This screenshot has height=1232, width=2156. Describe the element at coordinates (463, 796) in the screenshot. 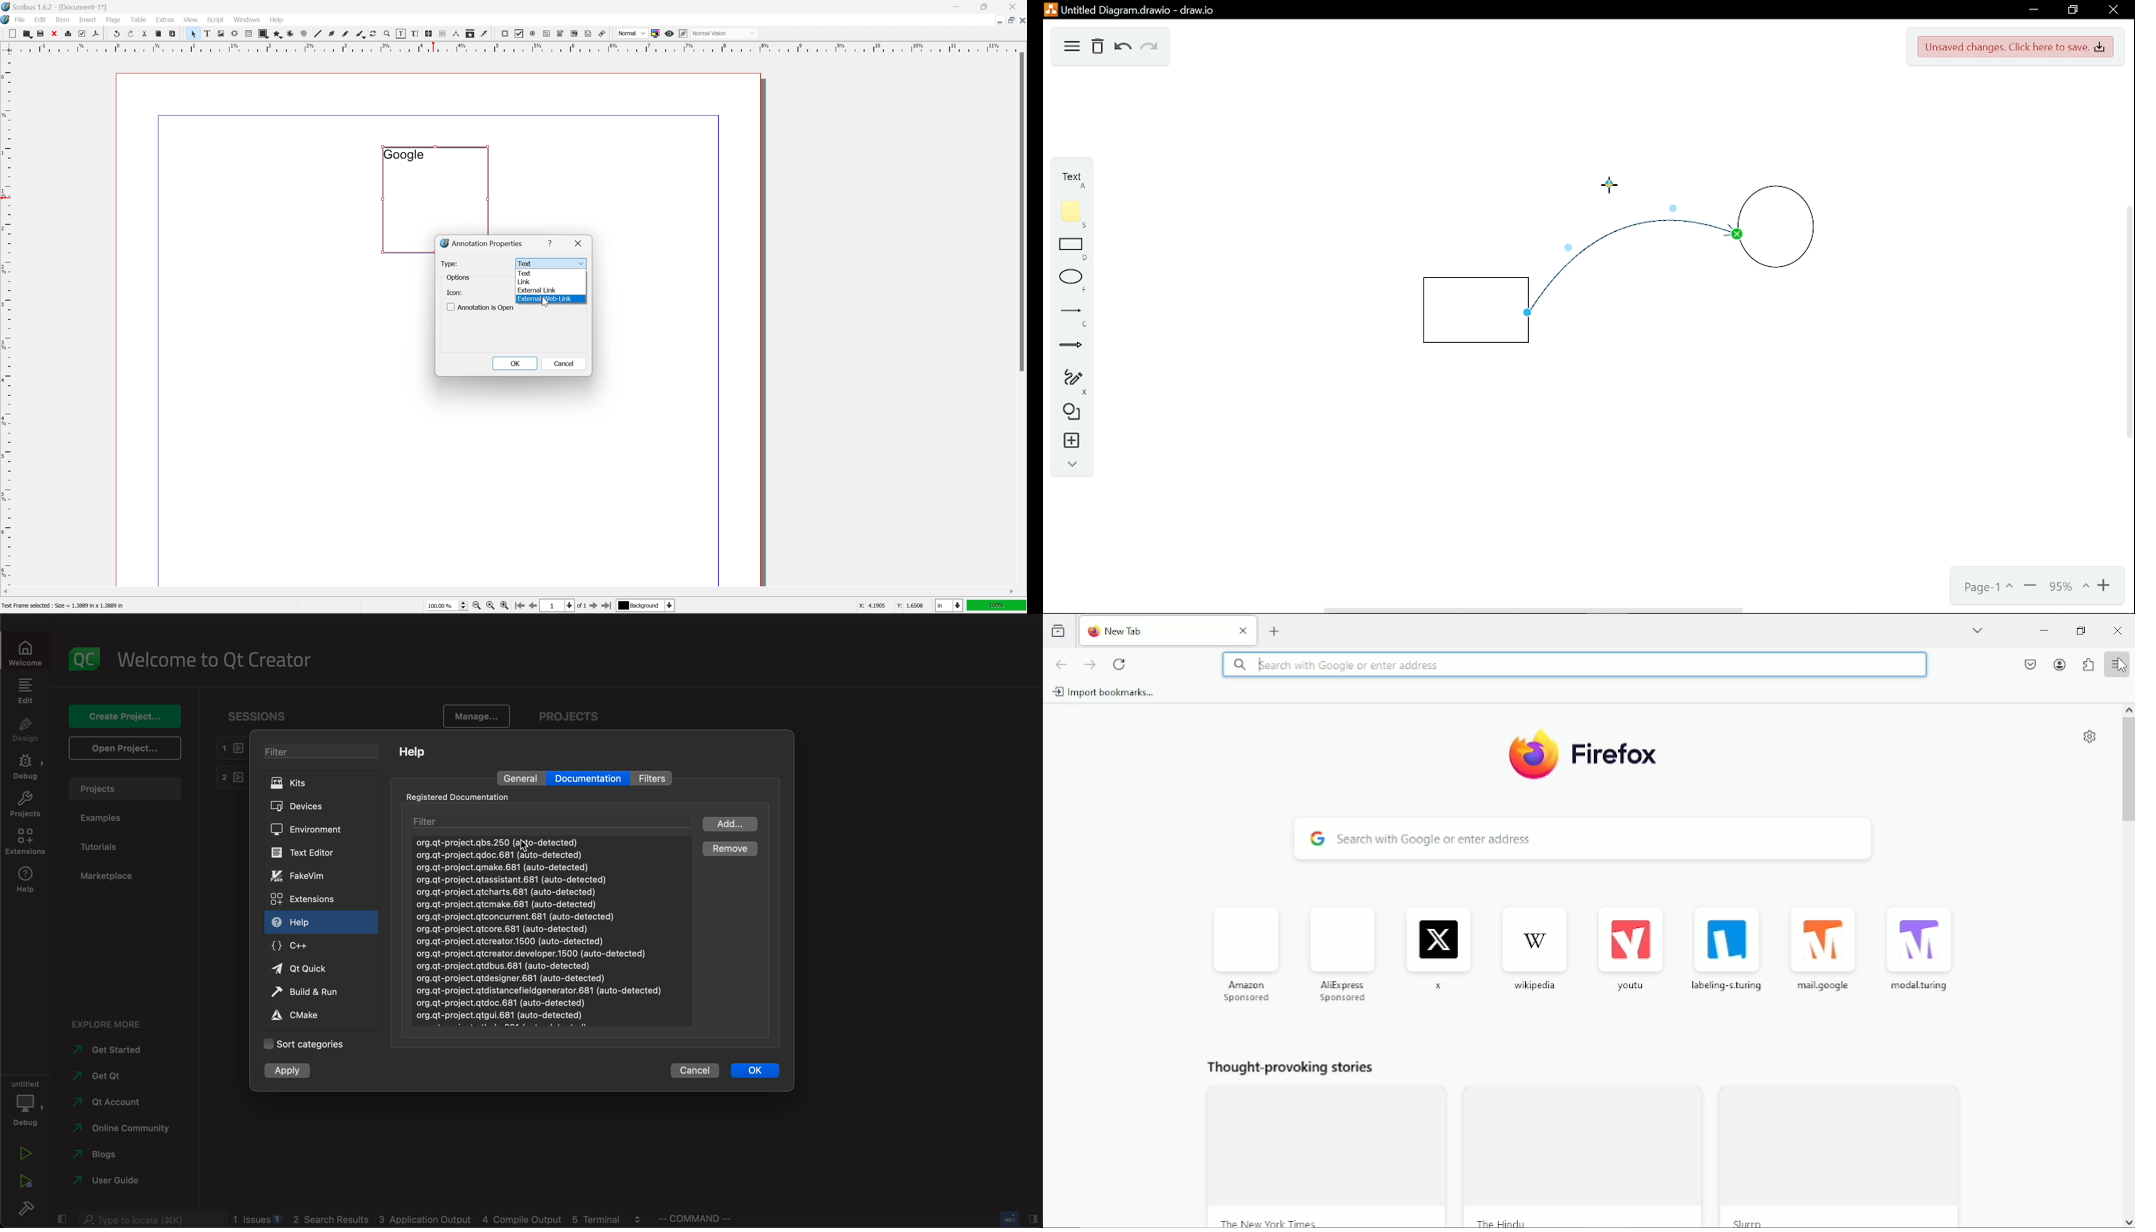

I see `registered` at that location.